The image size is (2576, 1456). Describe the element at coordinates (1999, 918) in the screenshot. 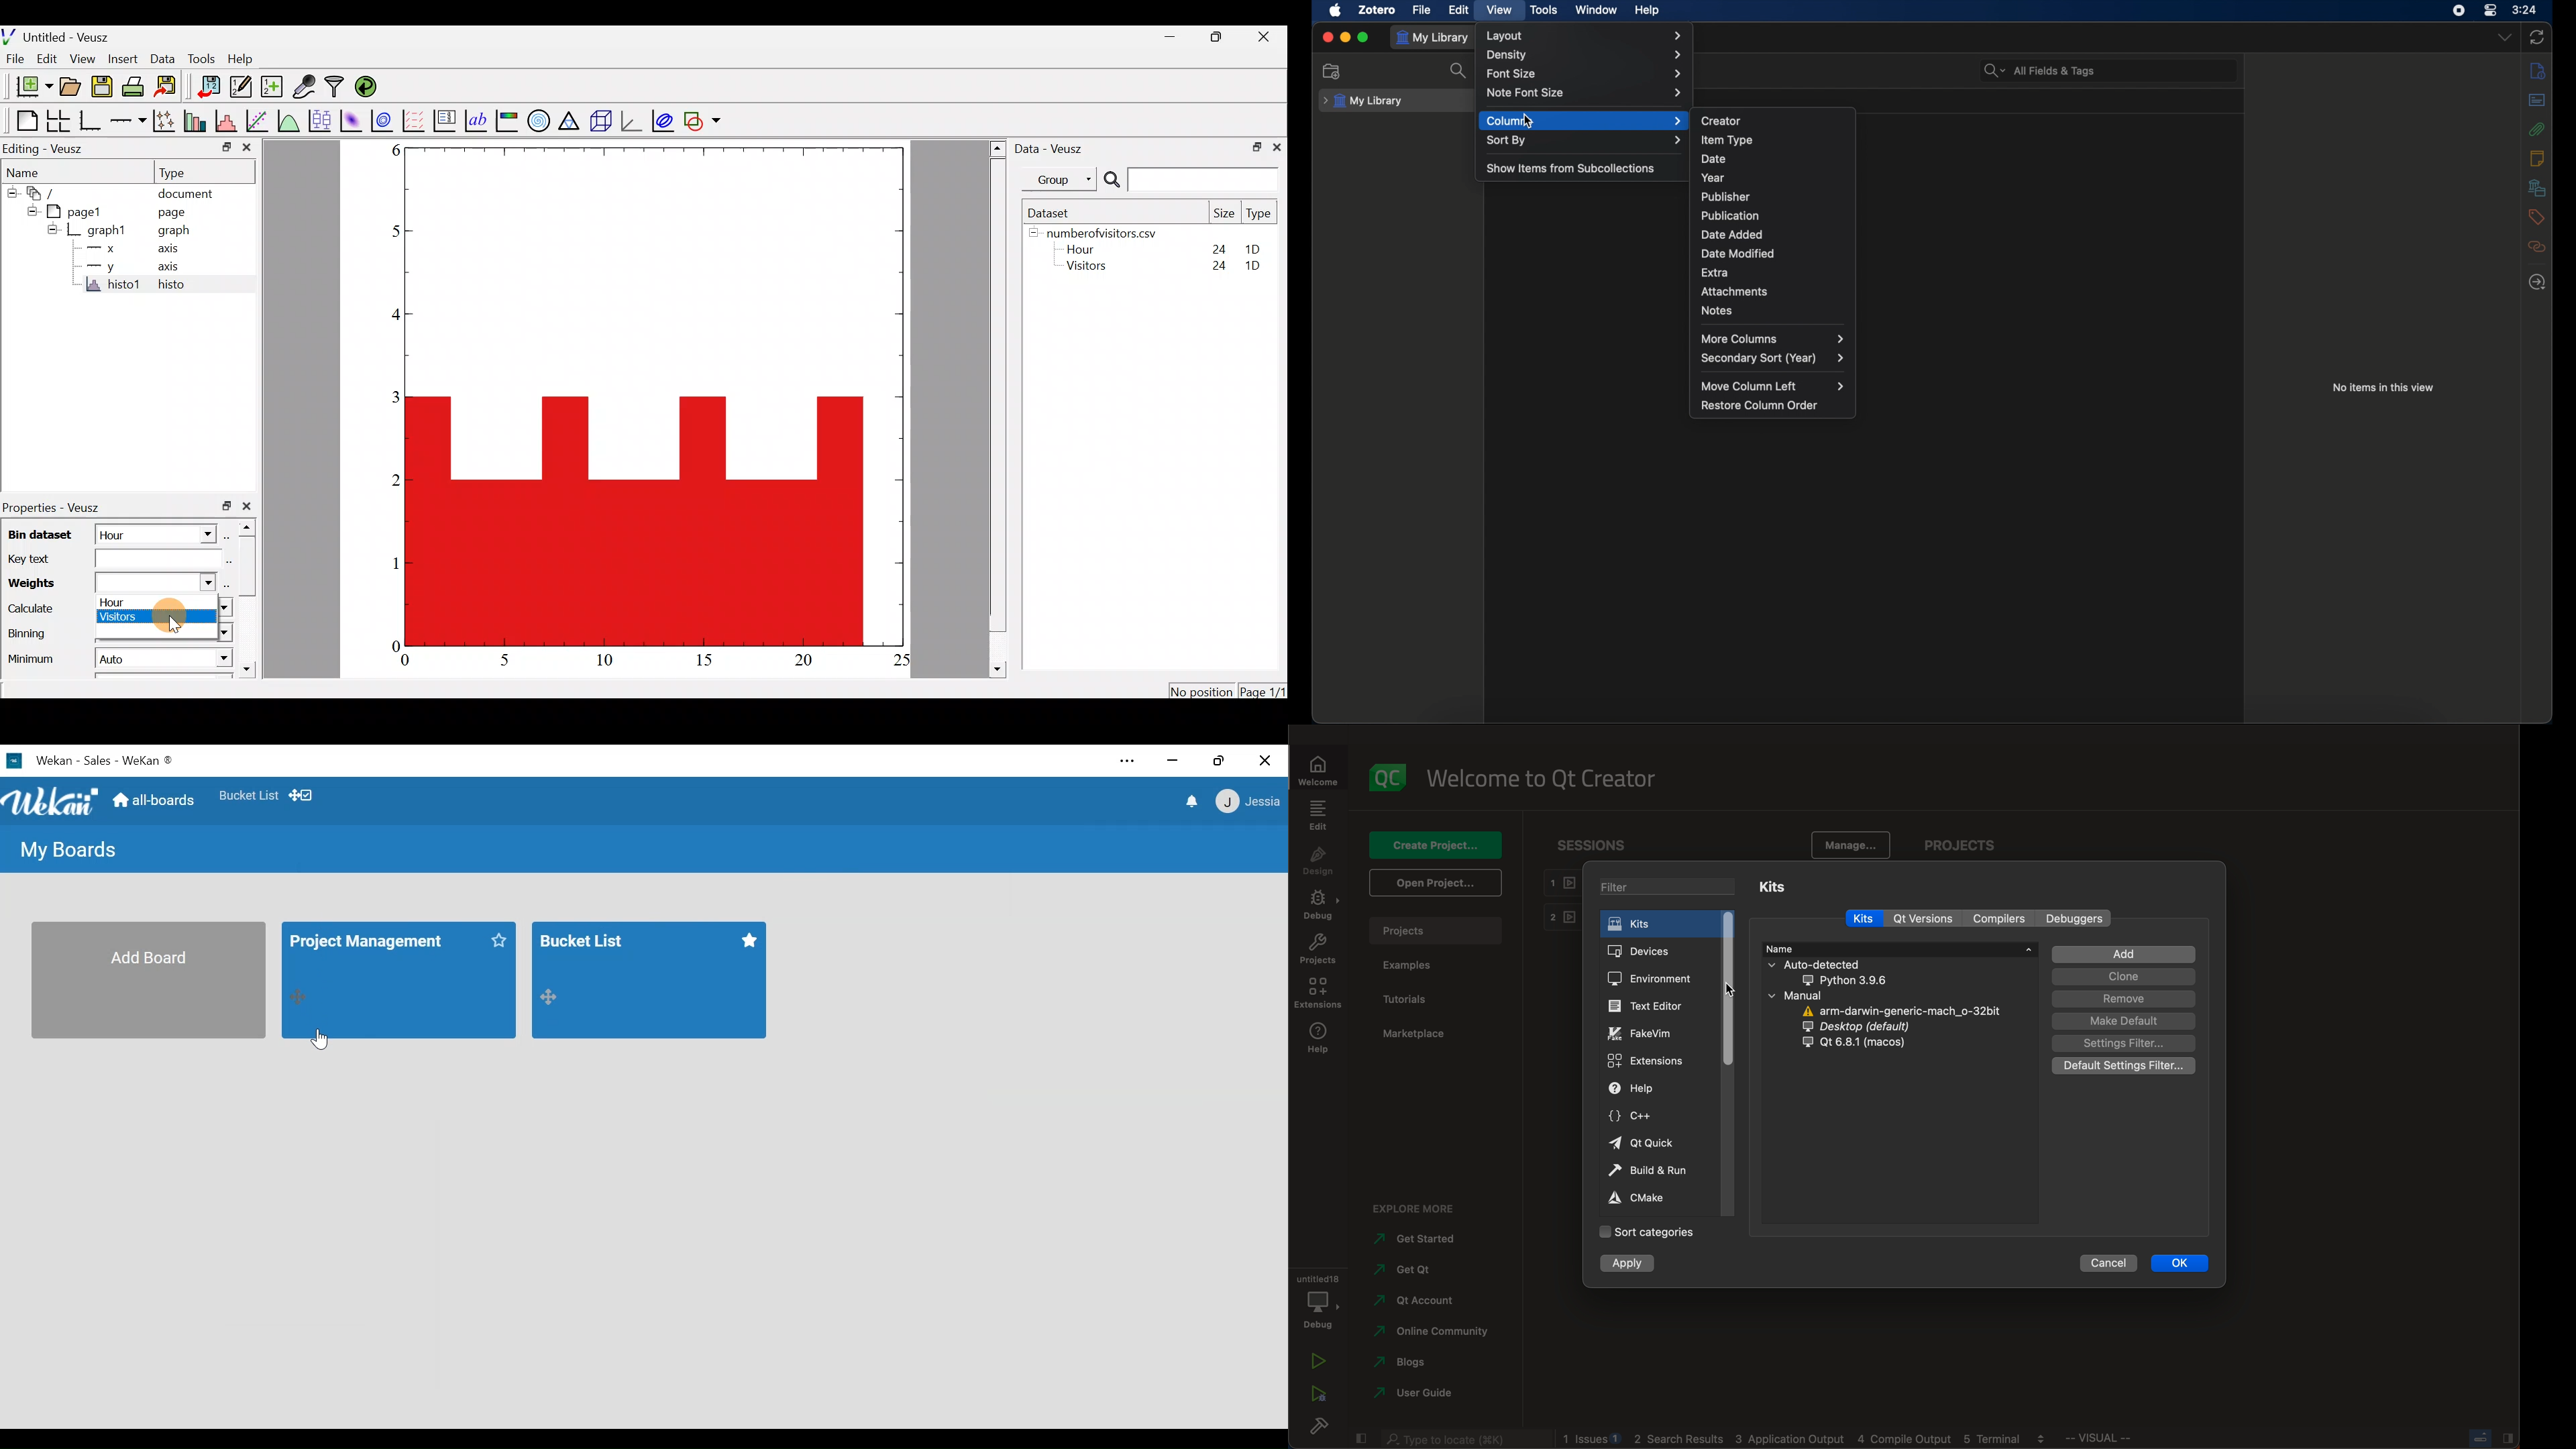

I see `compilers` at that location.